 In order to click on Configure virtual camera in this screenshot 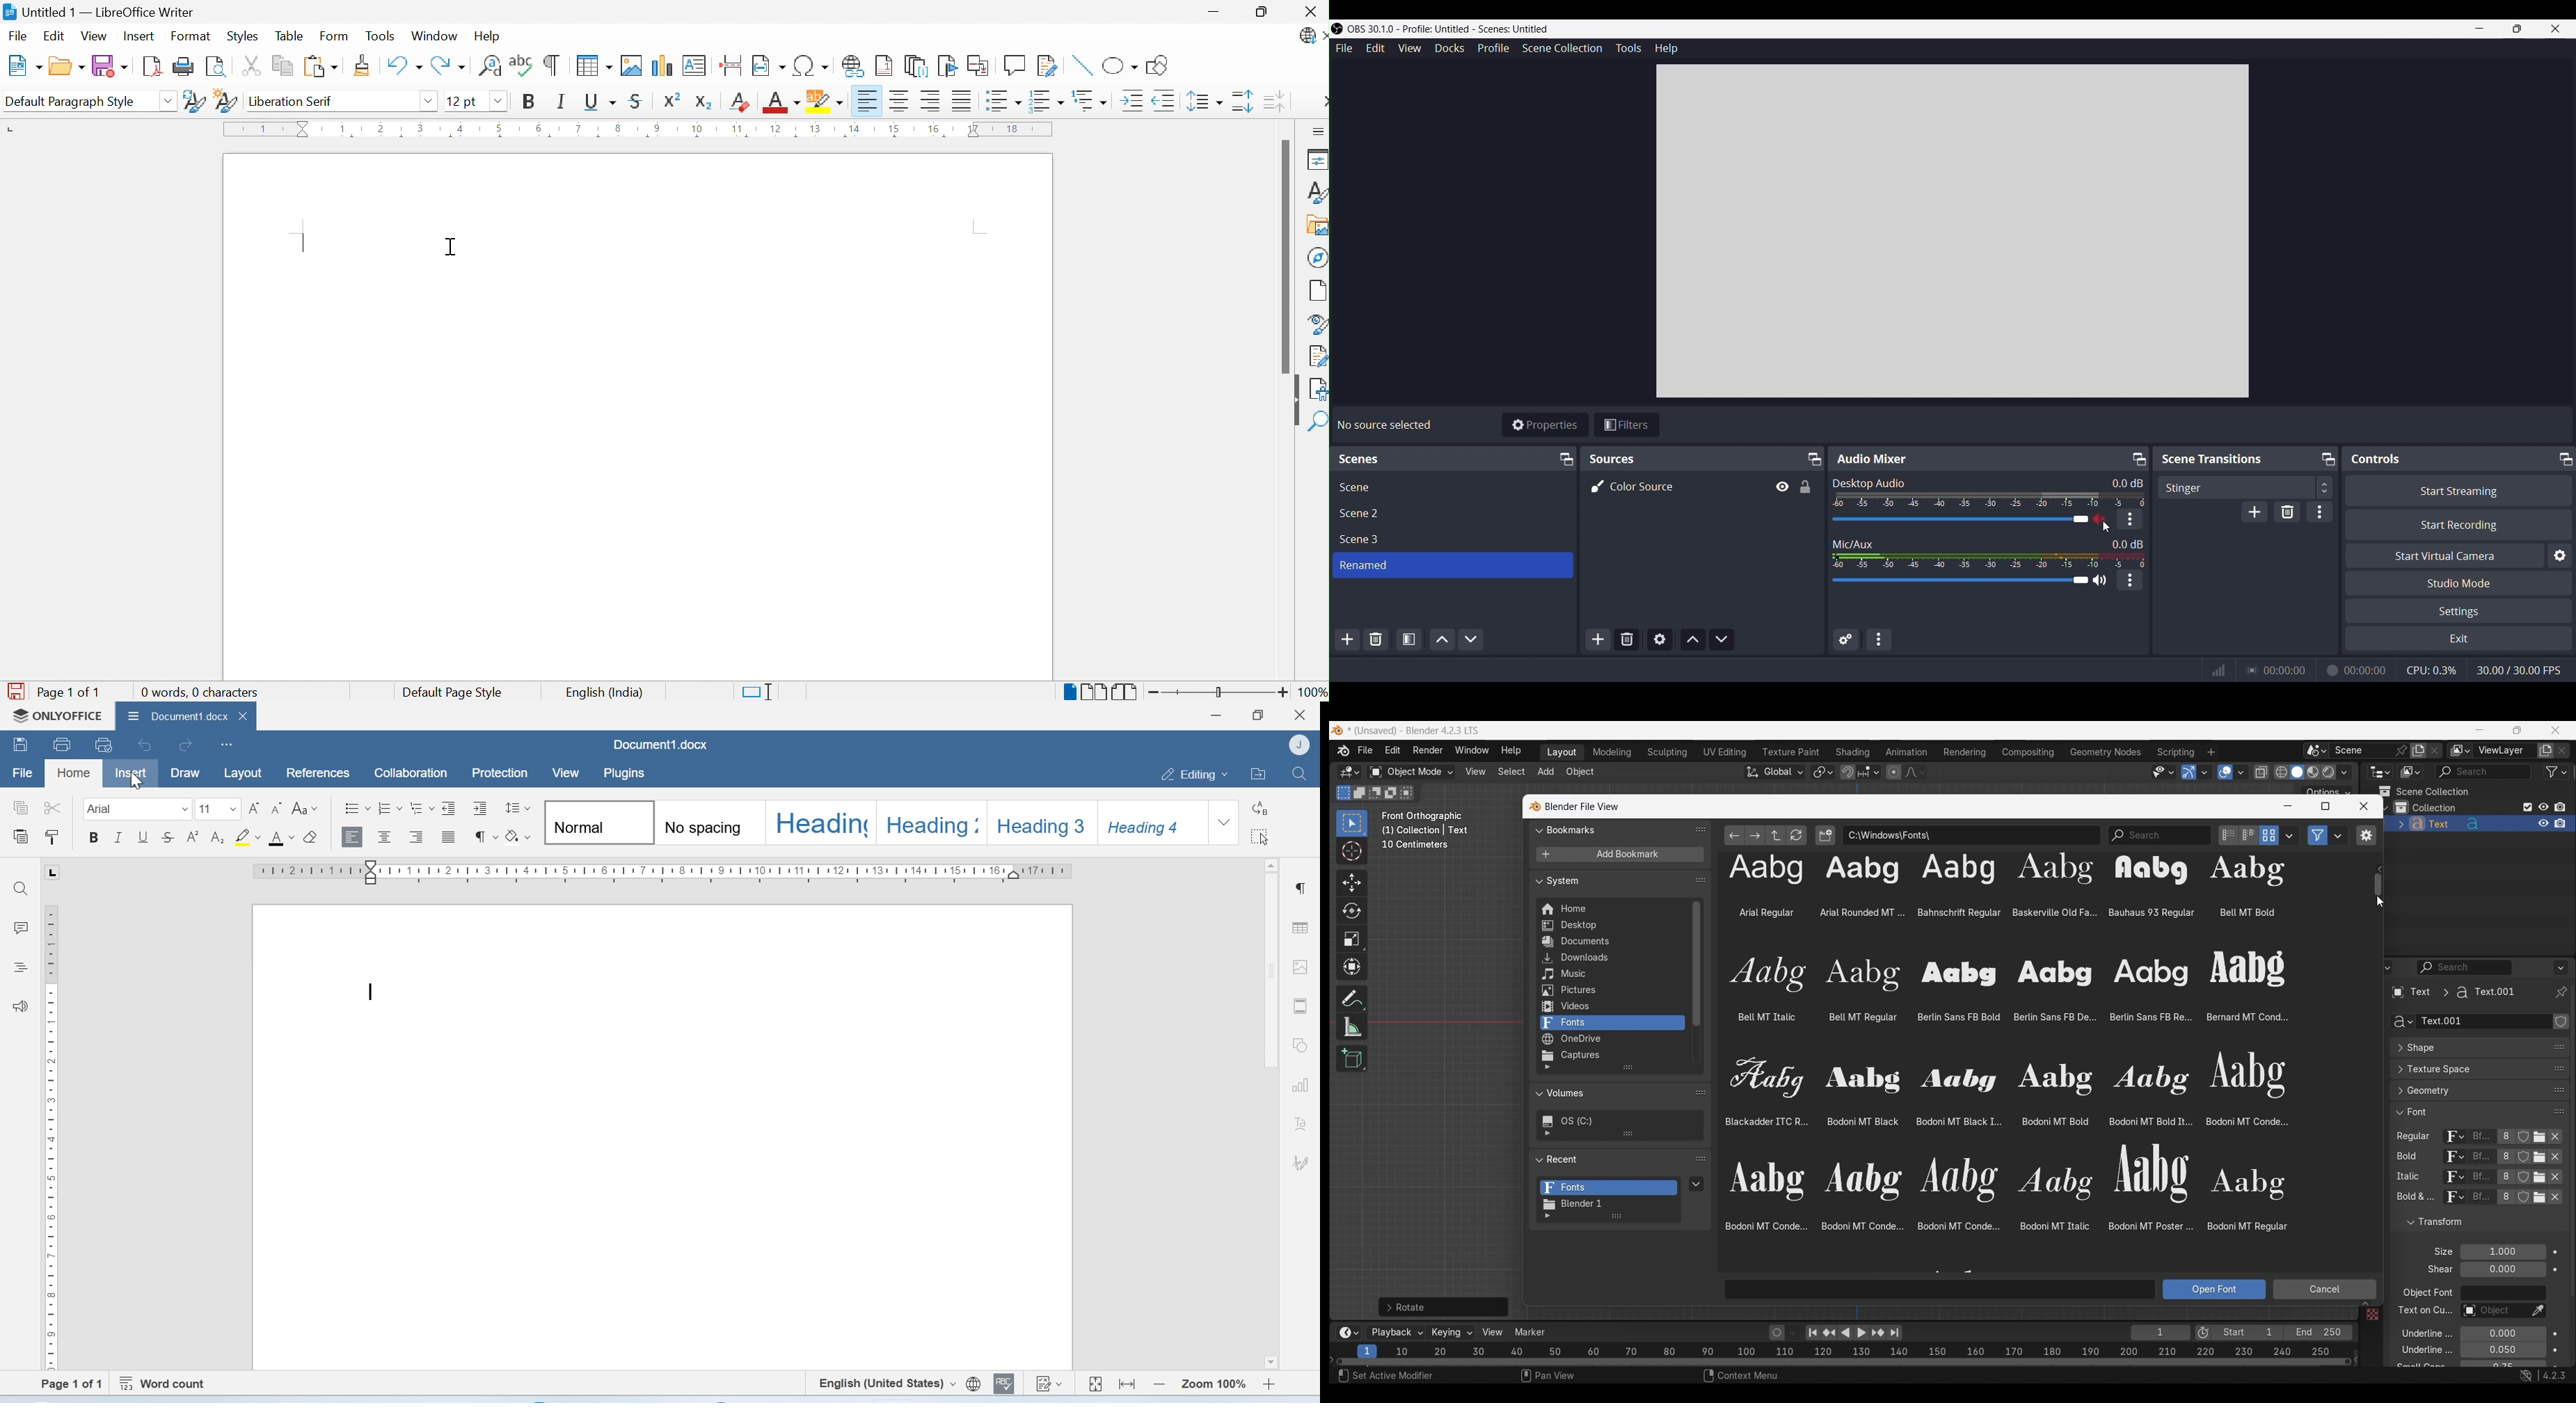, I will do `click(2560, 555)`.